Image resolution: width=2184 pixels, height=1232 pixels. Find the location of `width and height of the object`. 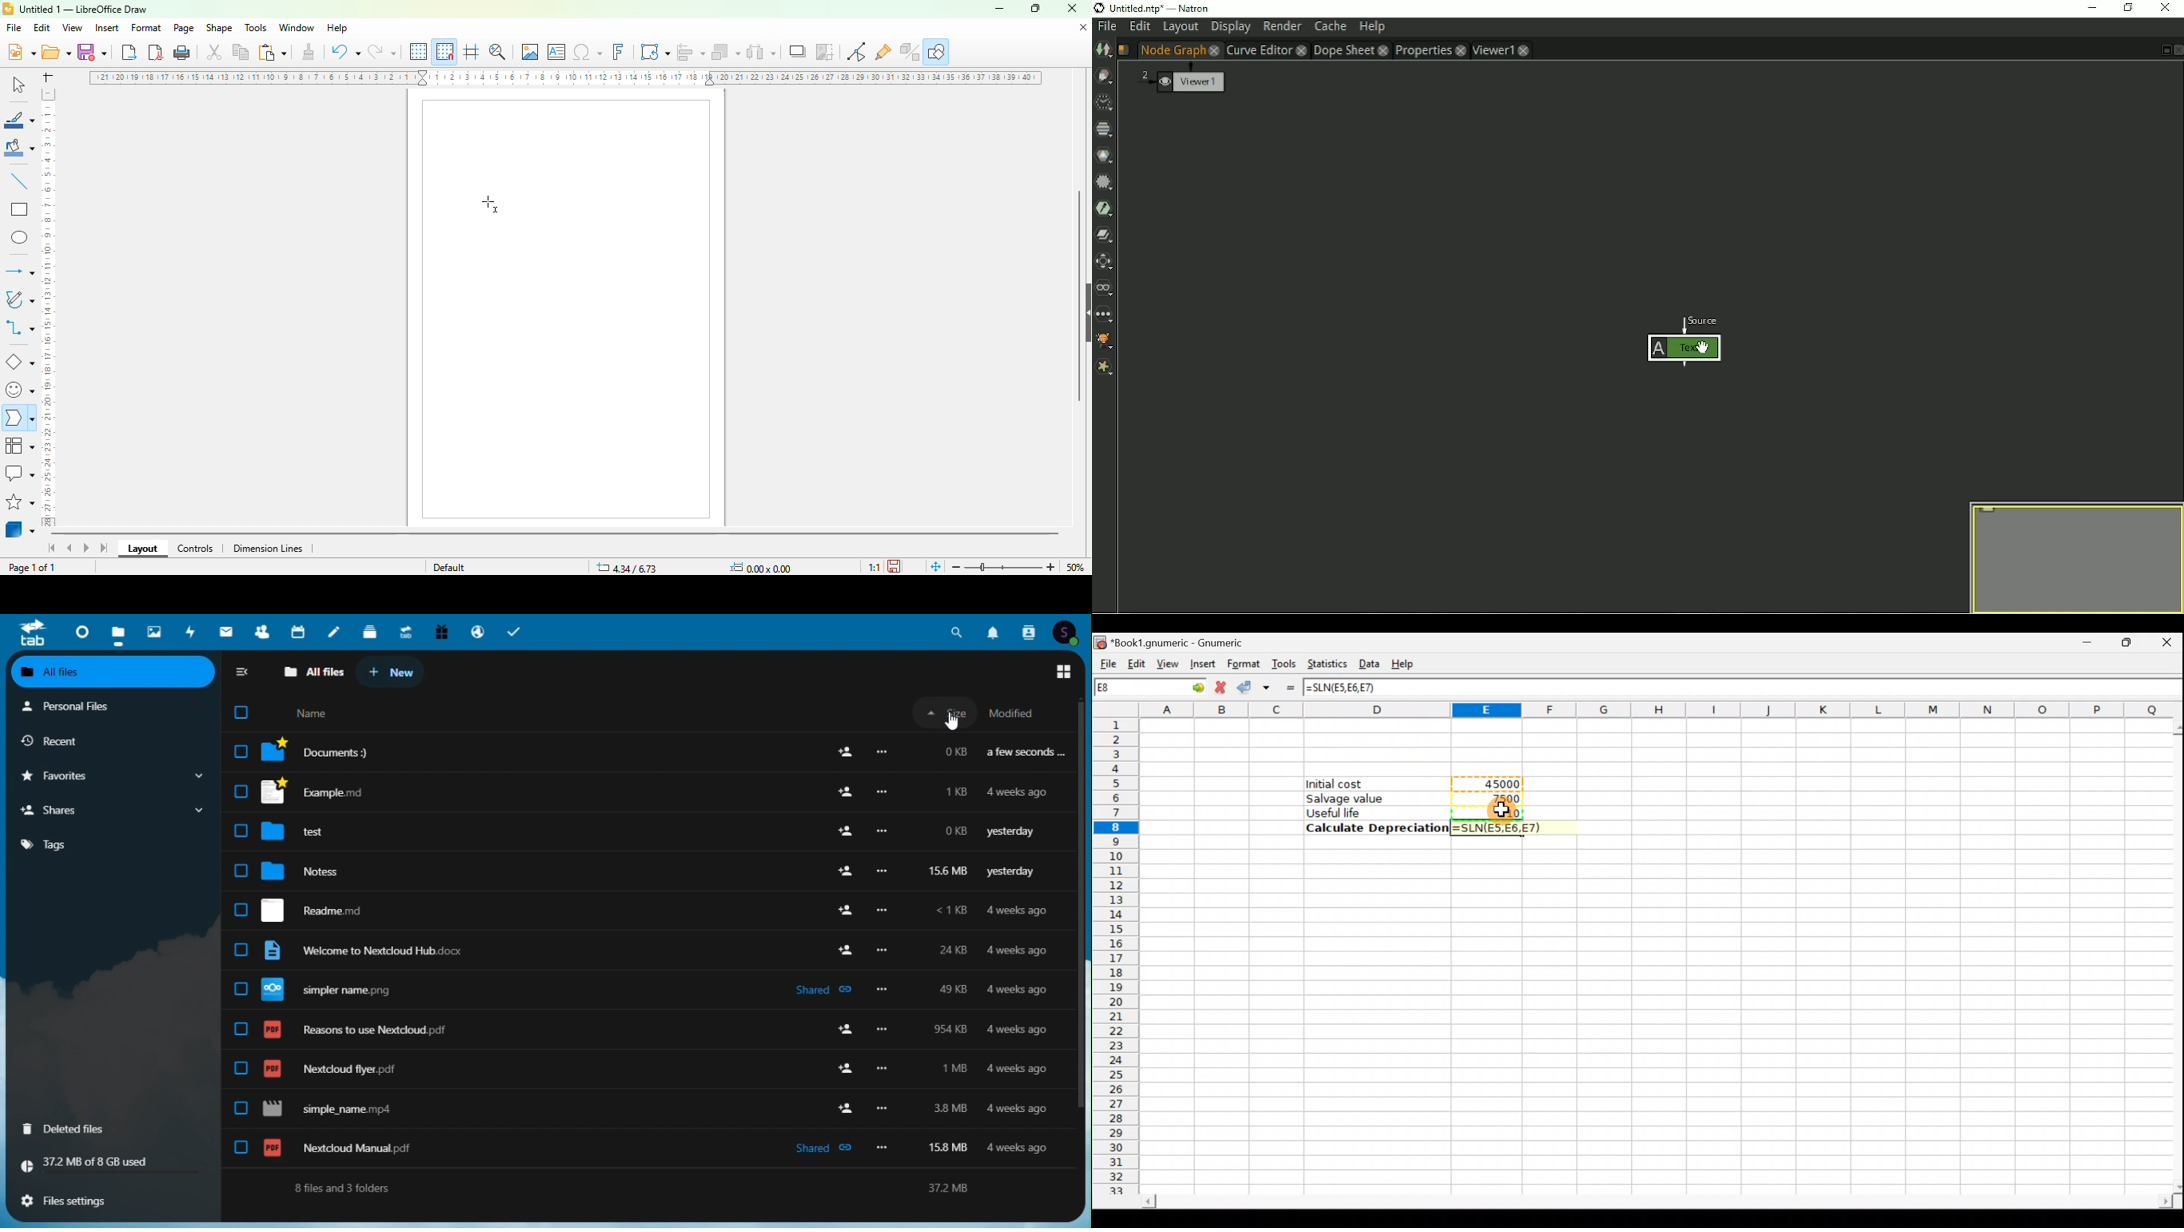

width and height of the object is located at coordinates (763, 568).